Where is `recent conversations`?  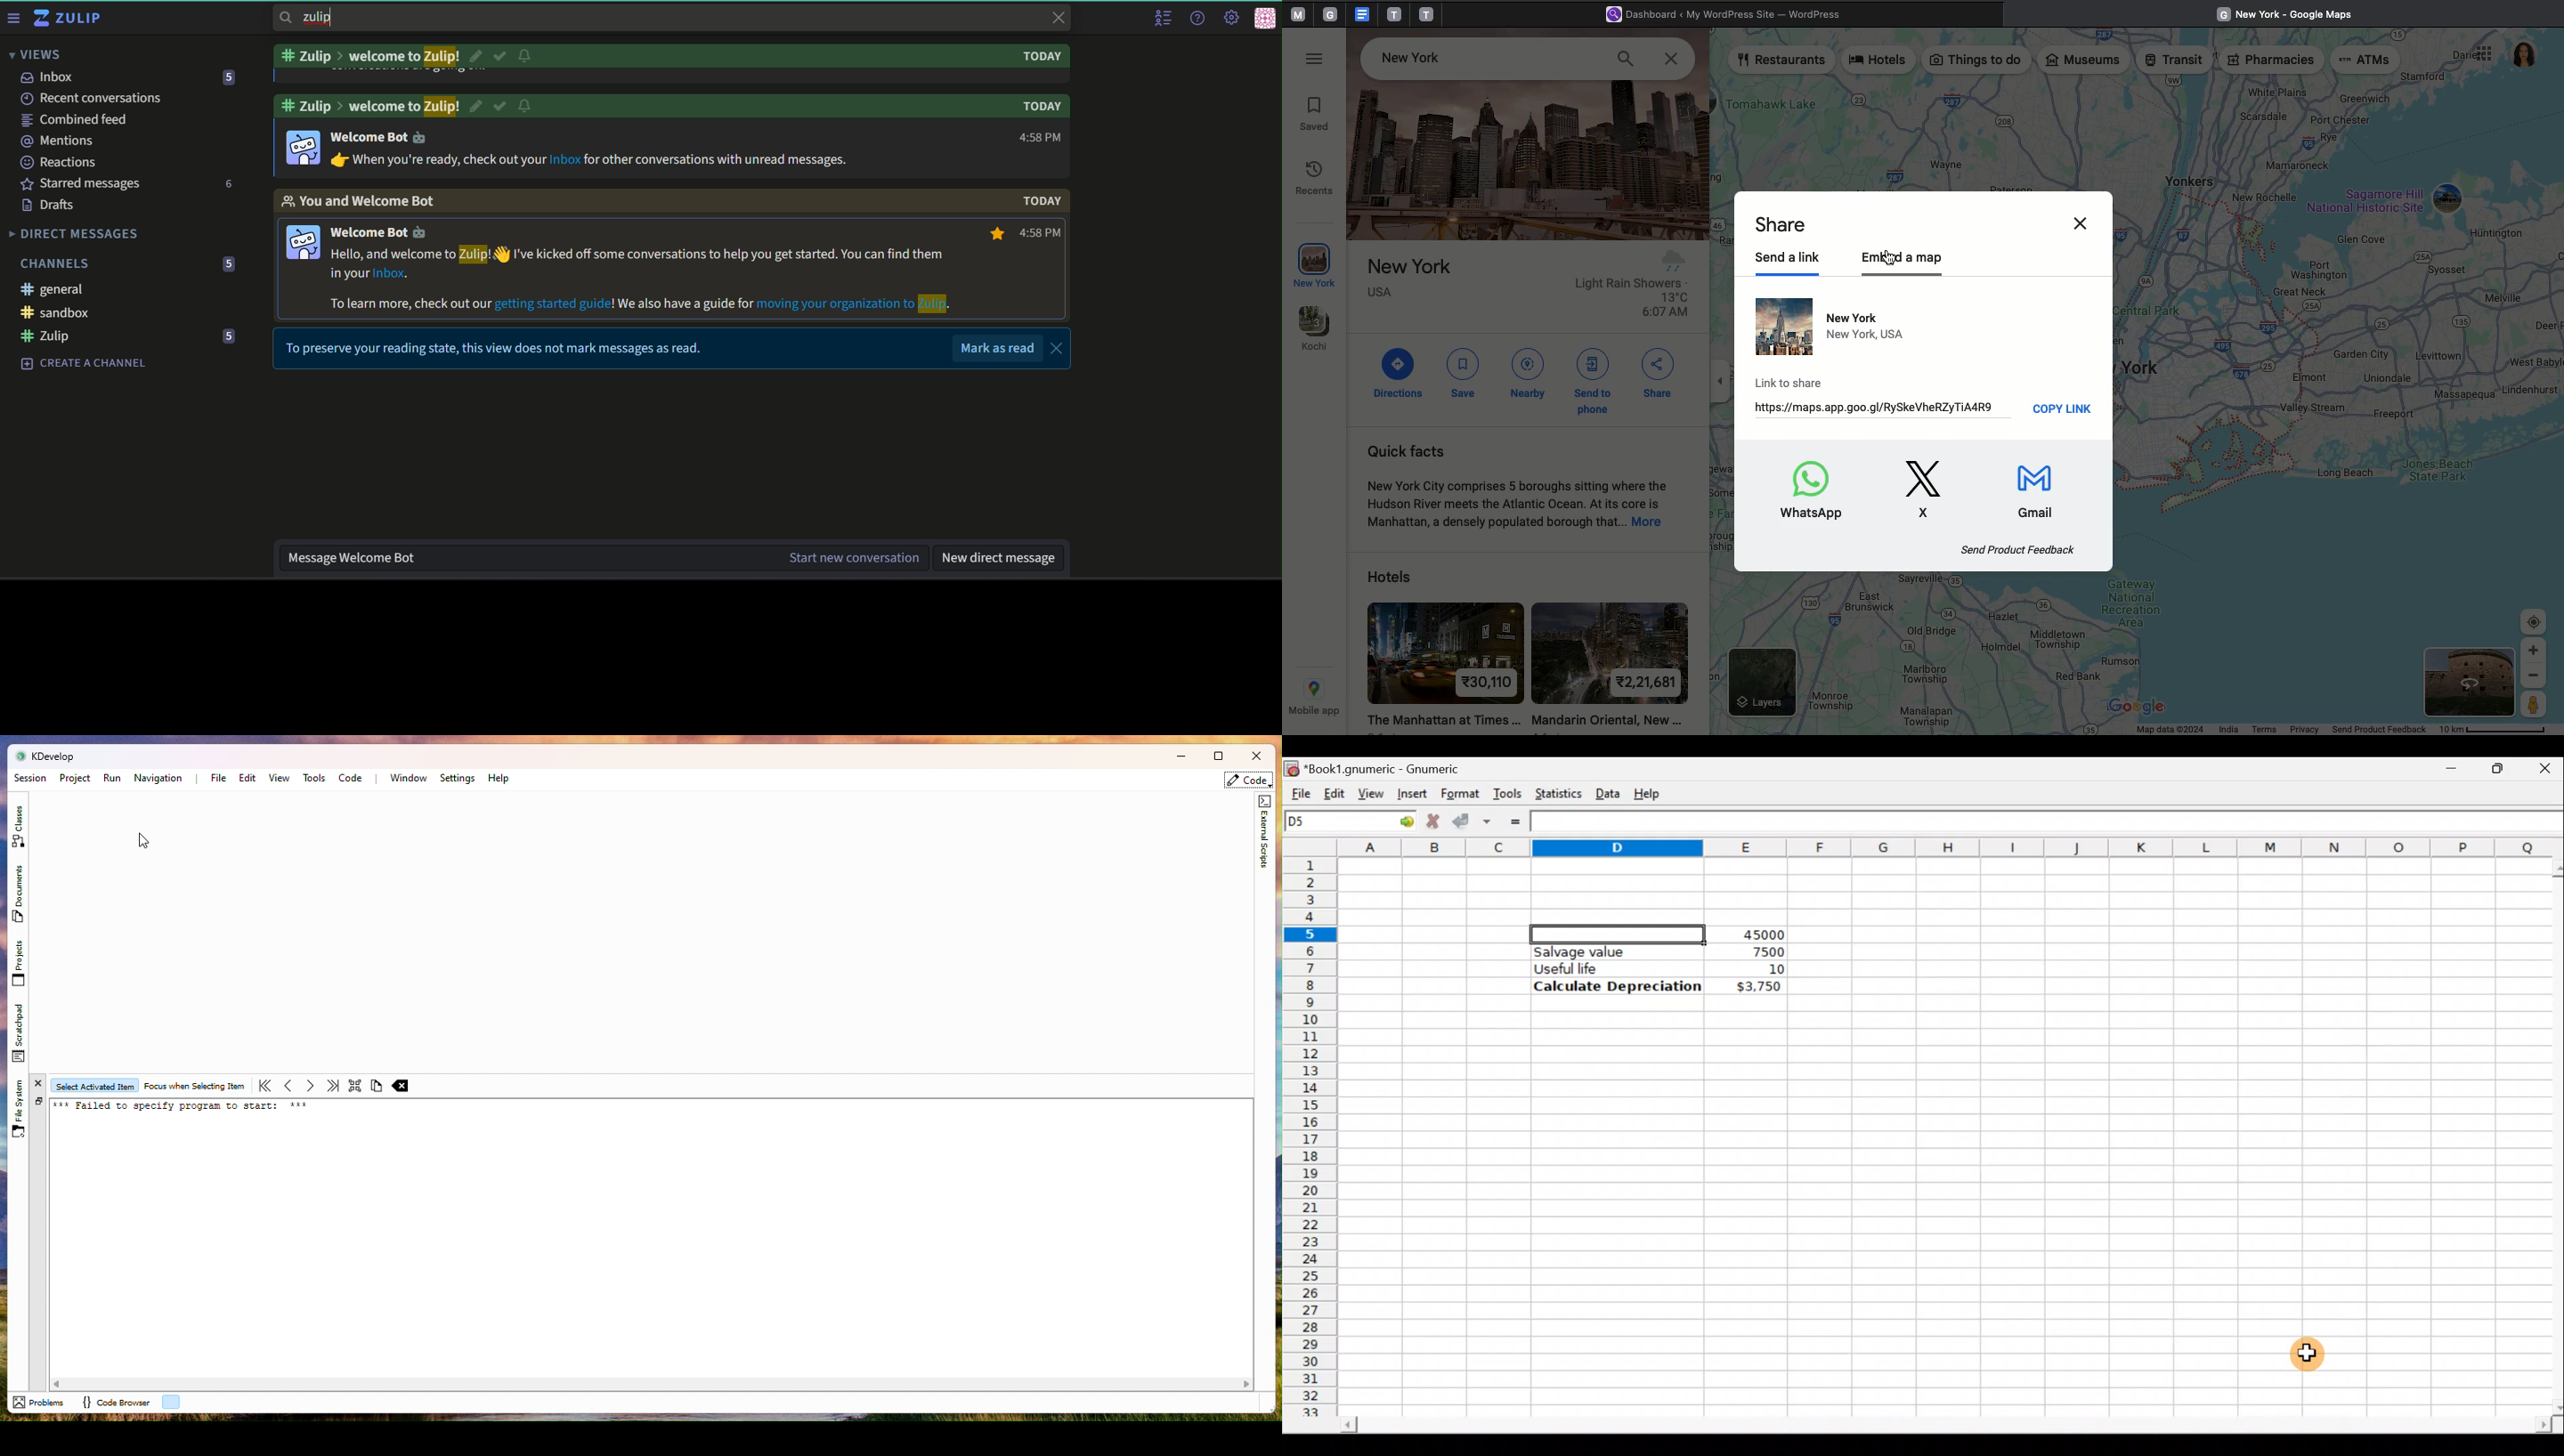 recent conversations is located at coordinates (91, 97).